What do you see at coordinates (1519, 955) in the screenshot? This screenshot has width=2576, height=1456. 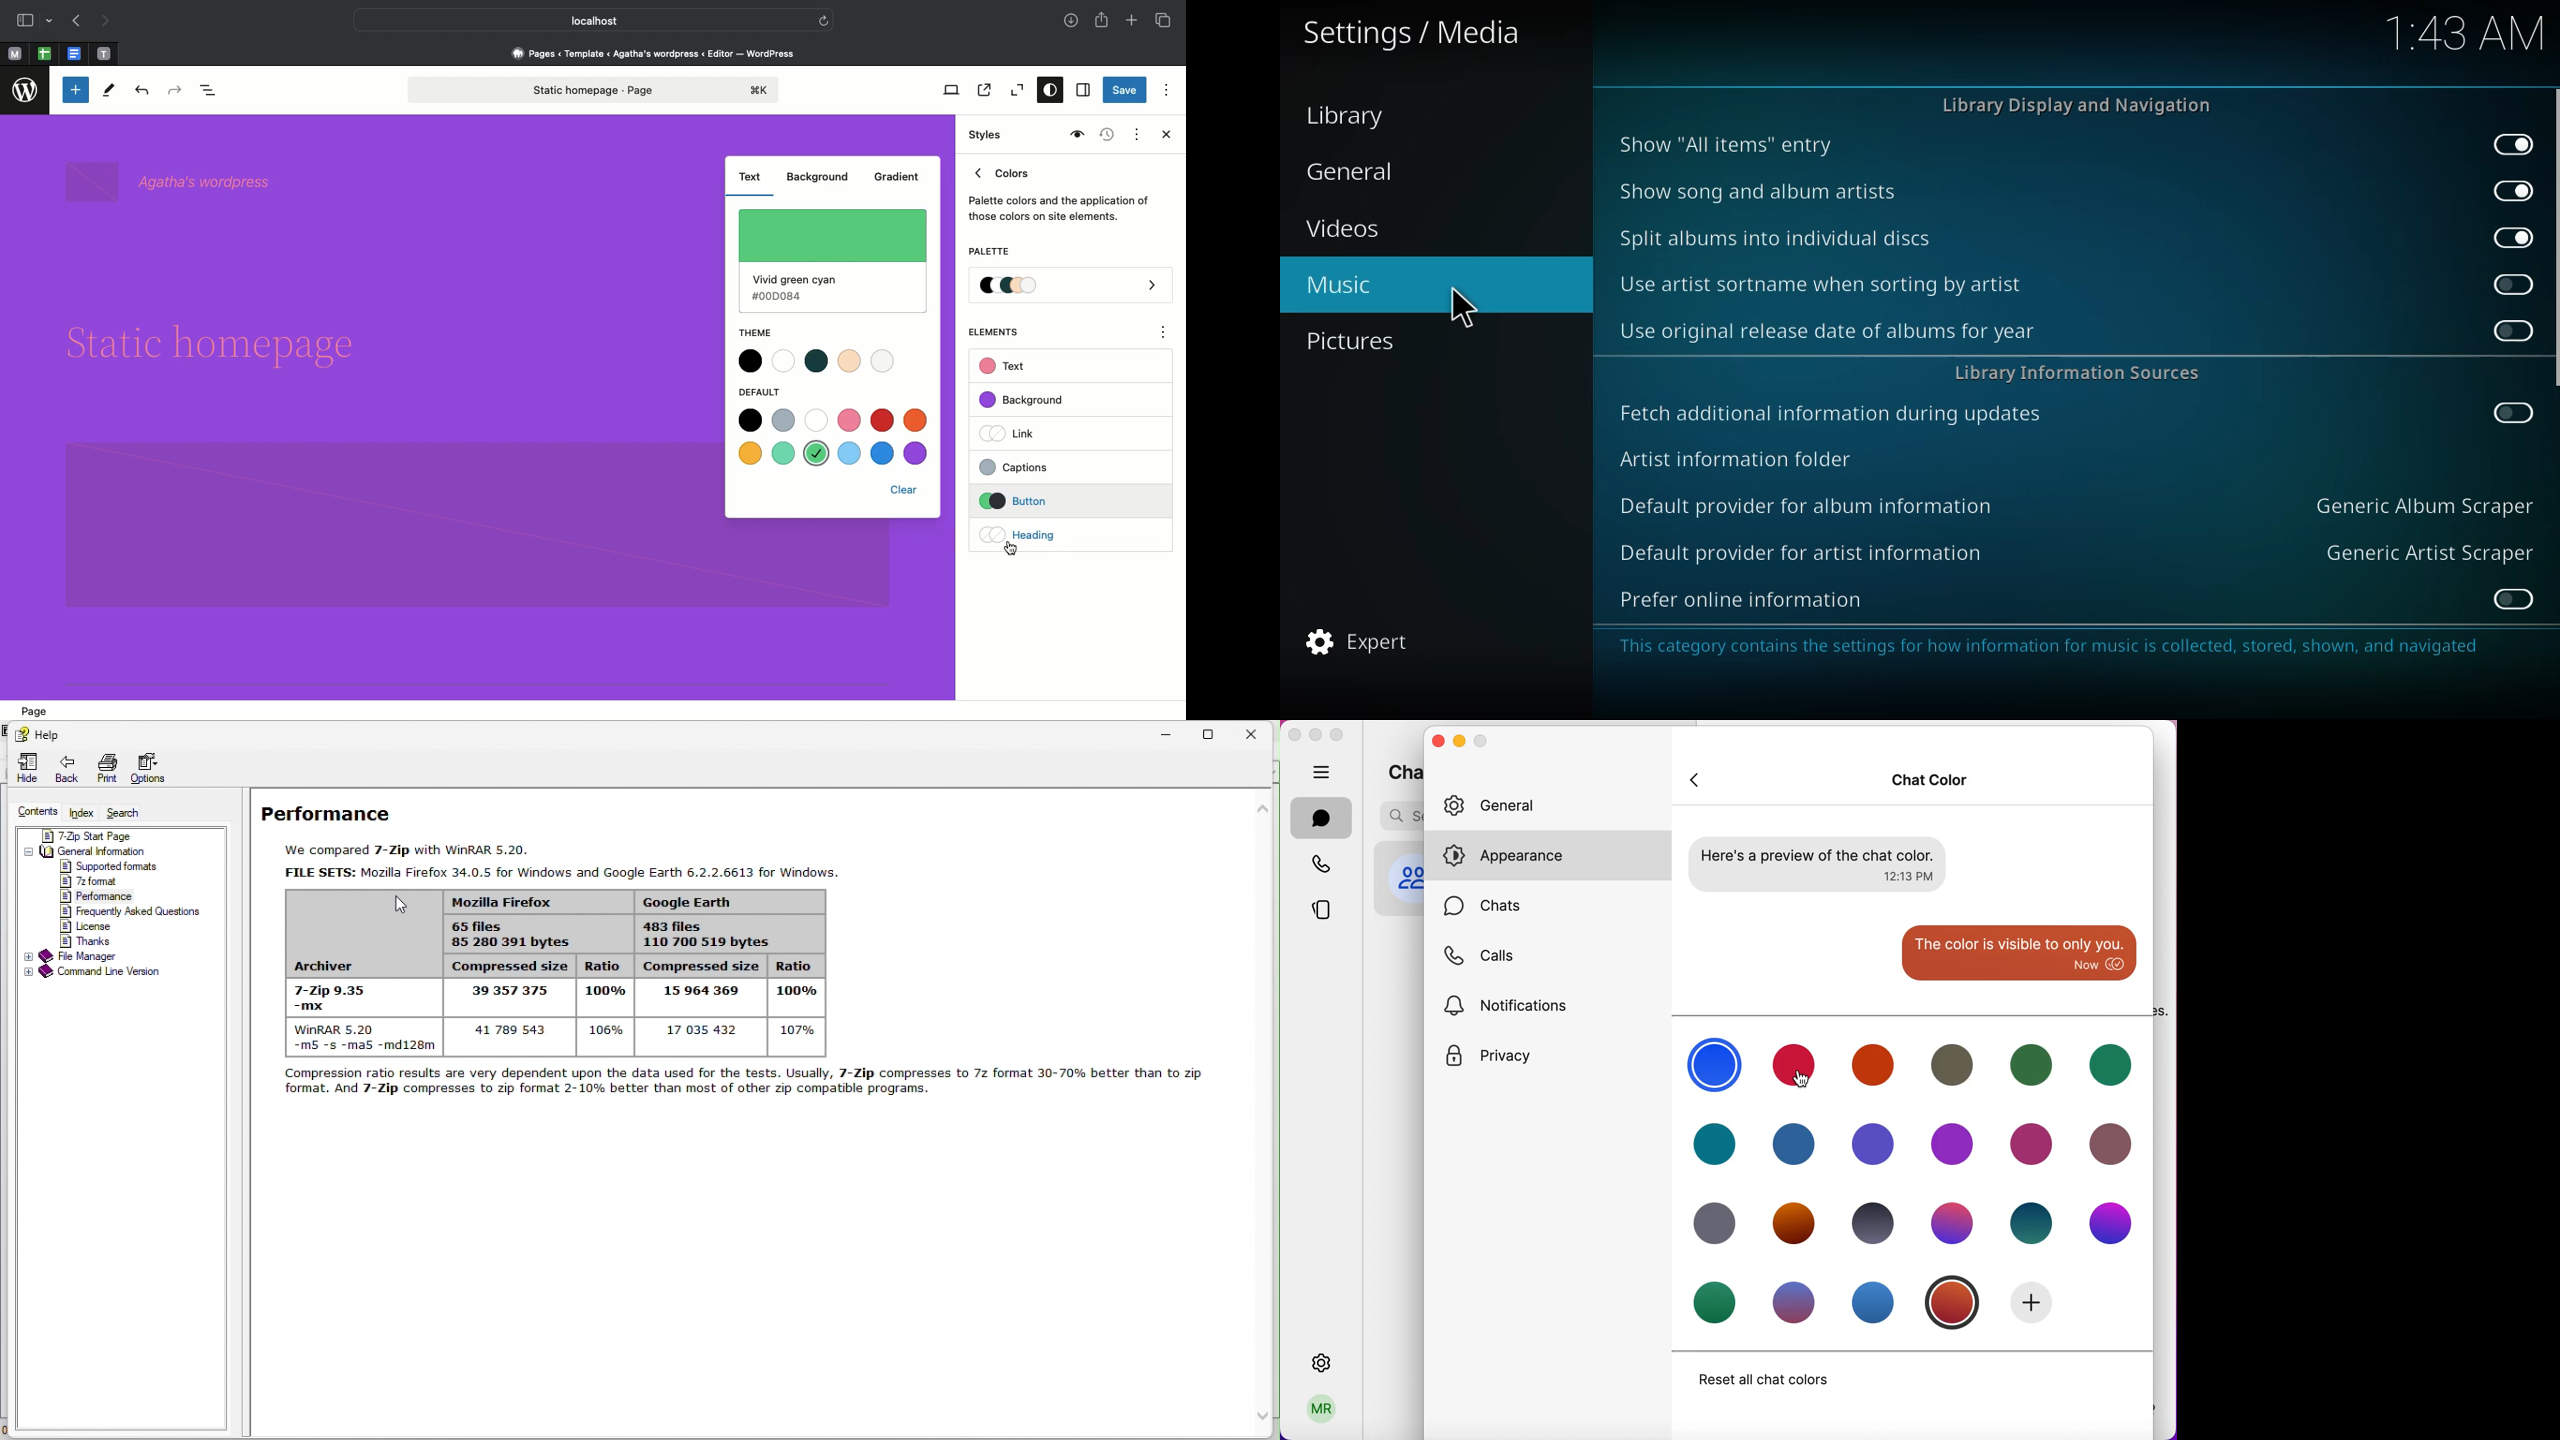 I see `calls` at bounding box center [1519, 955].